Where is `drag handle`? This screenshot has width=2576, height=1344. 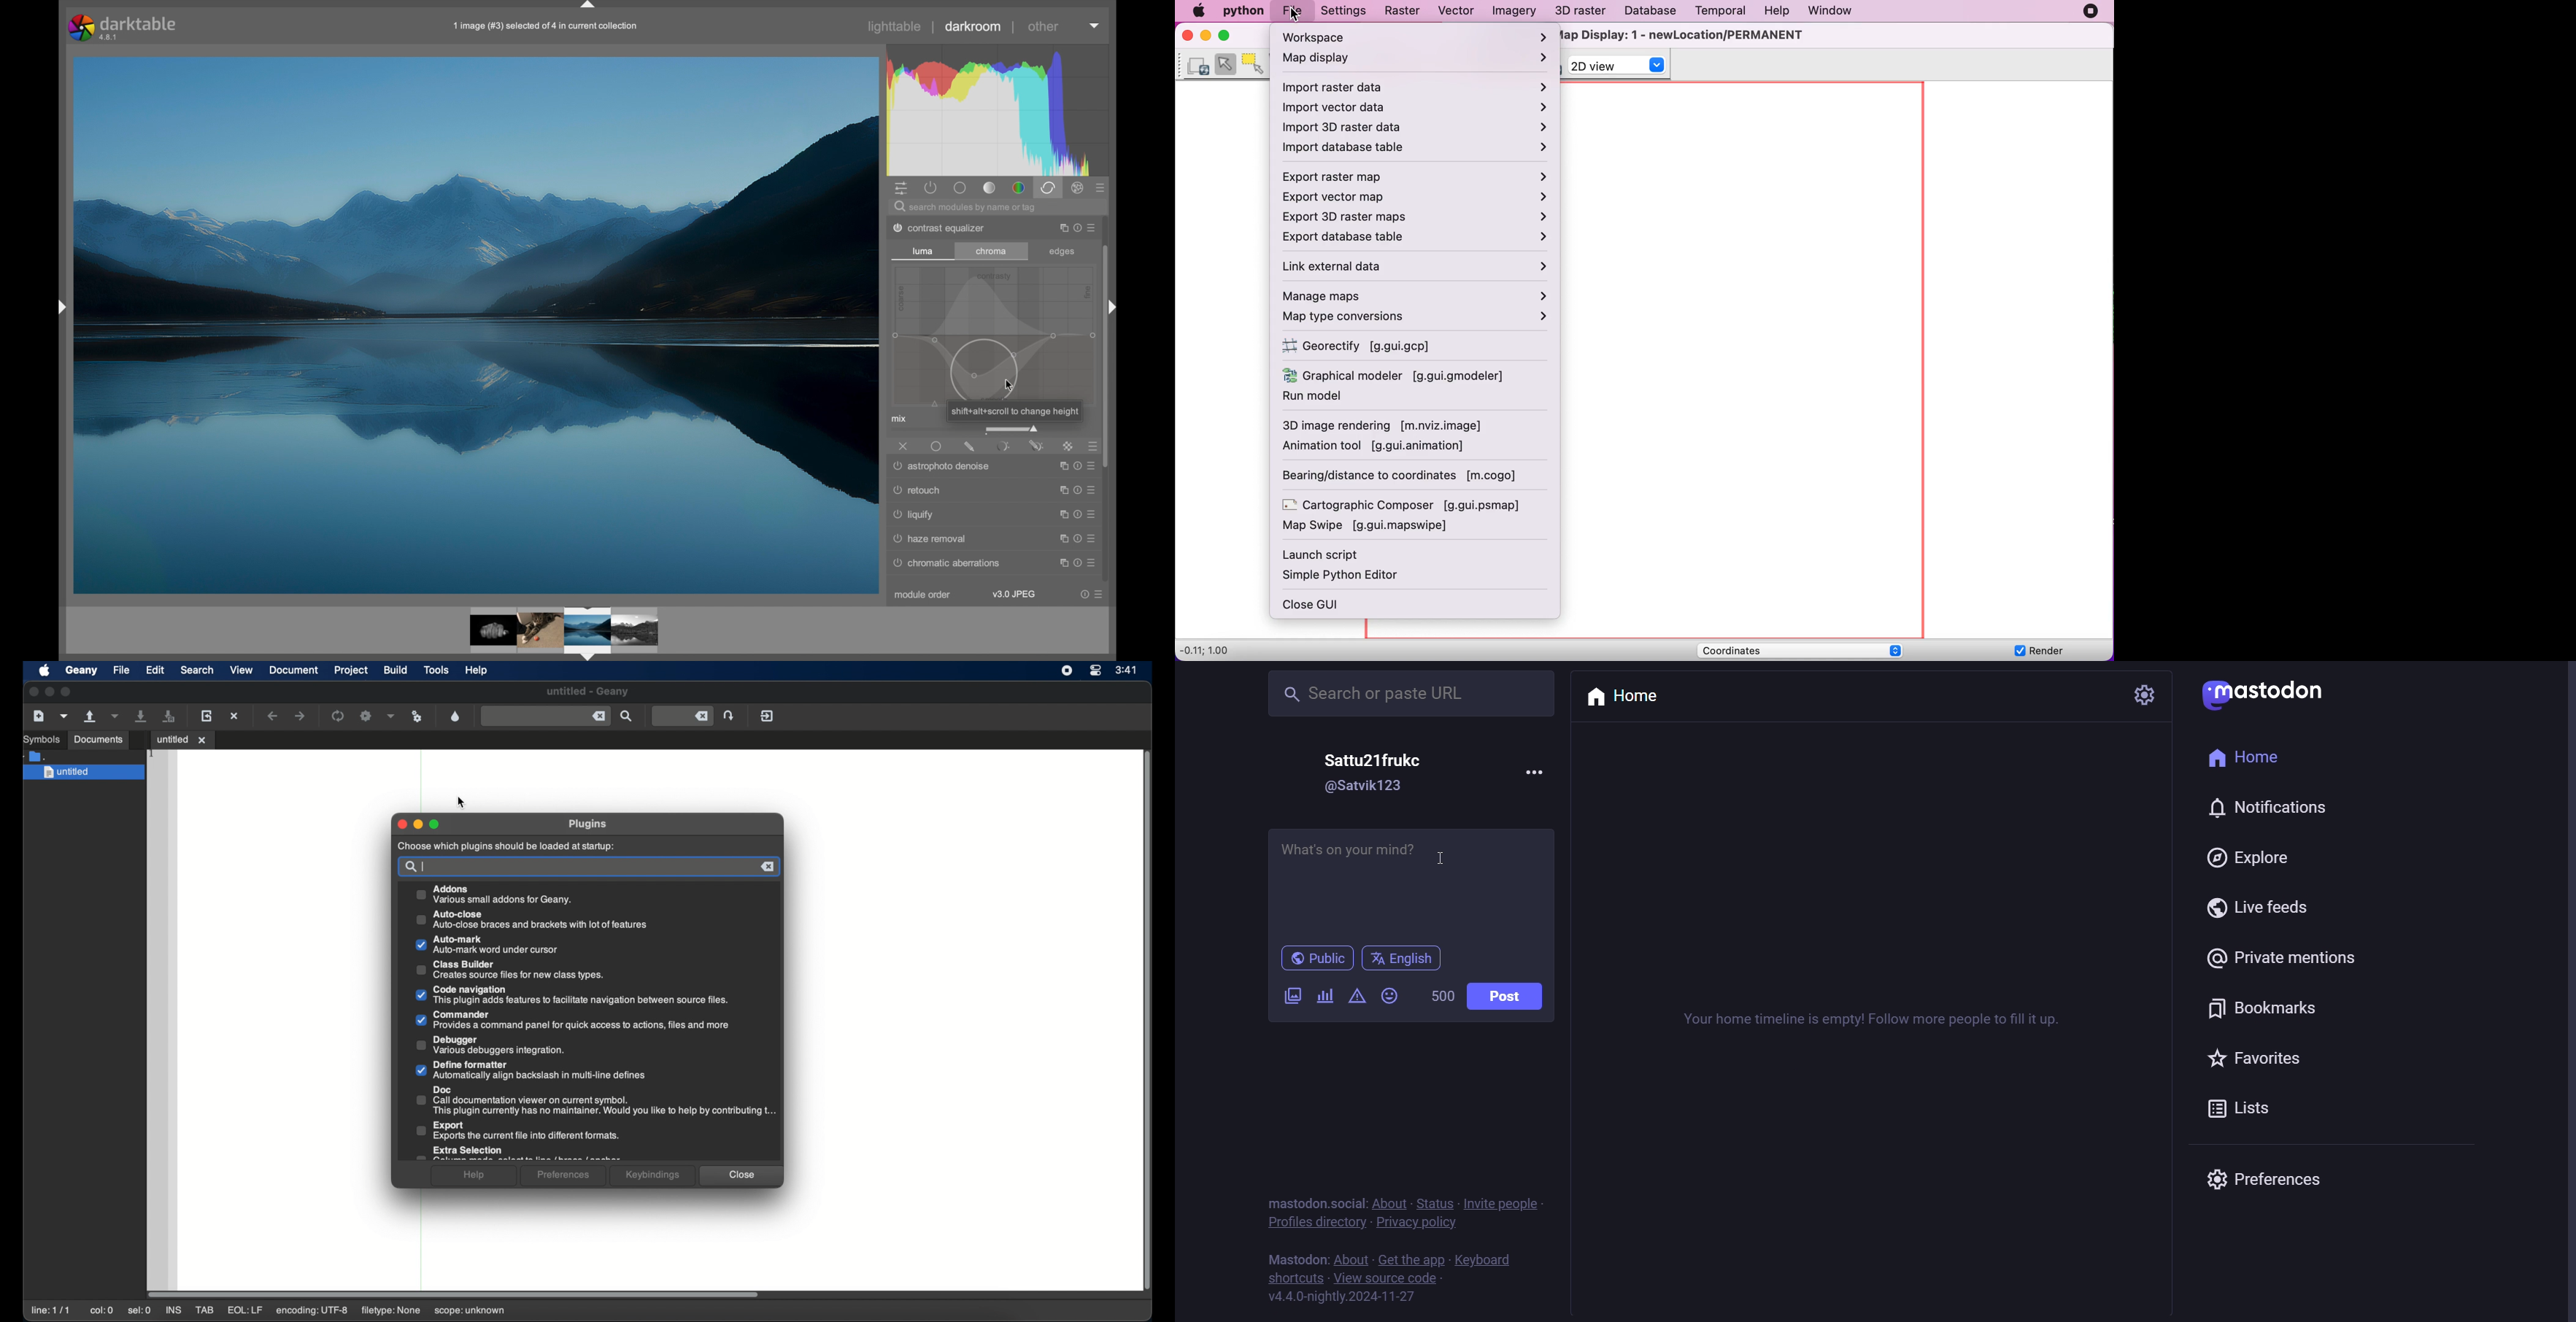 drag handle is located at coordinates (60, 308).